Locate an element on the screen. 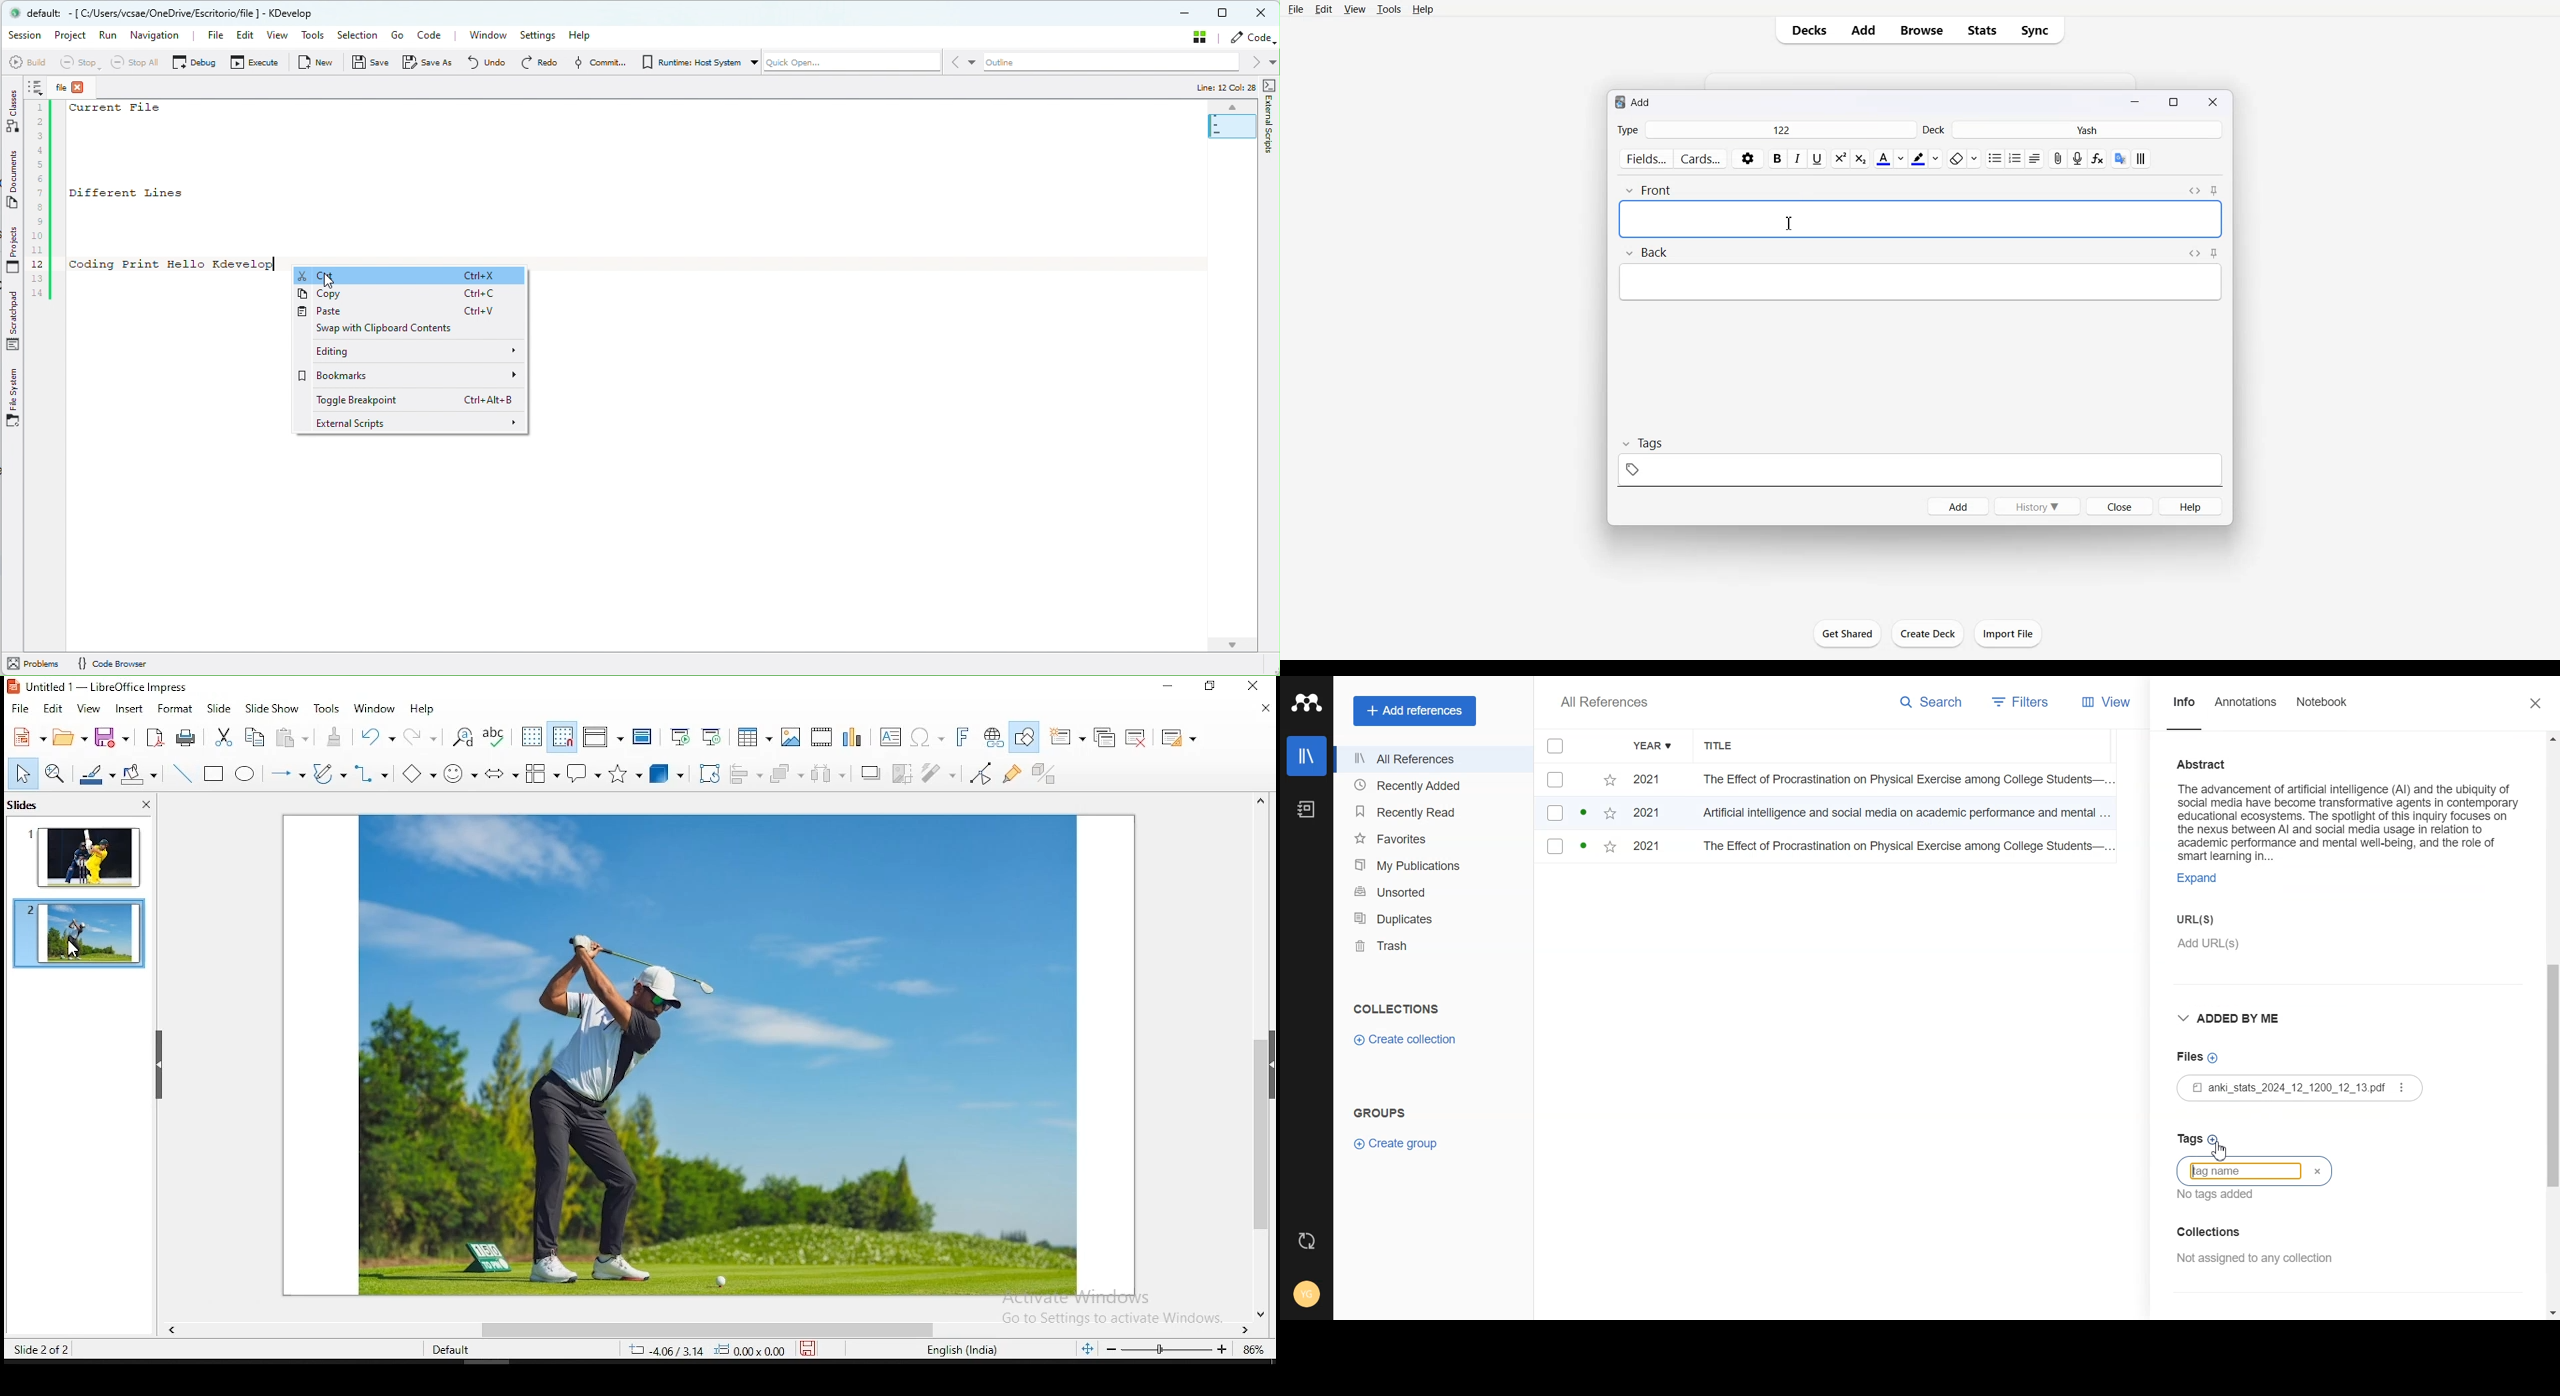 The width and height of the screenshot is (2576, 1400). stars and banners is located at coordinates (625, 773).